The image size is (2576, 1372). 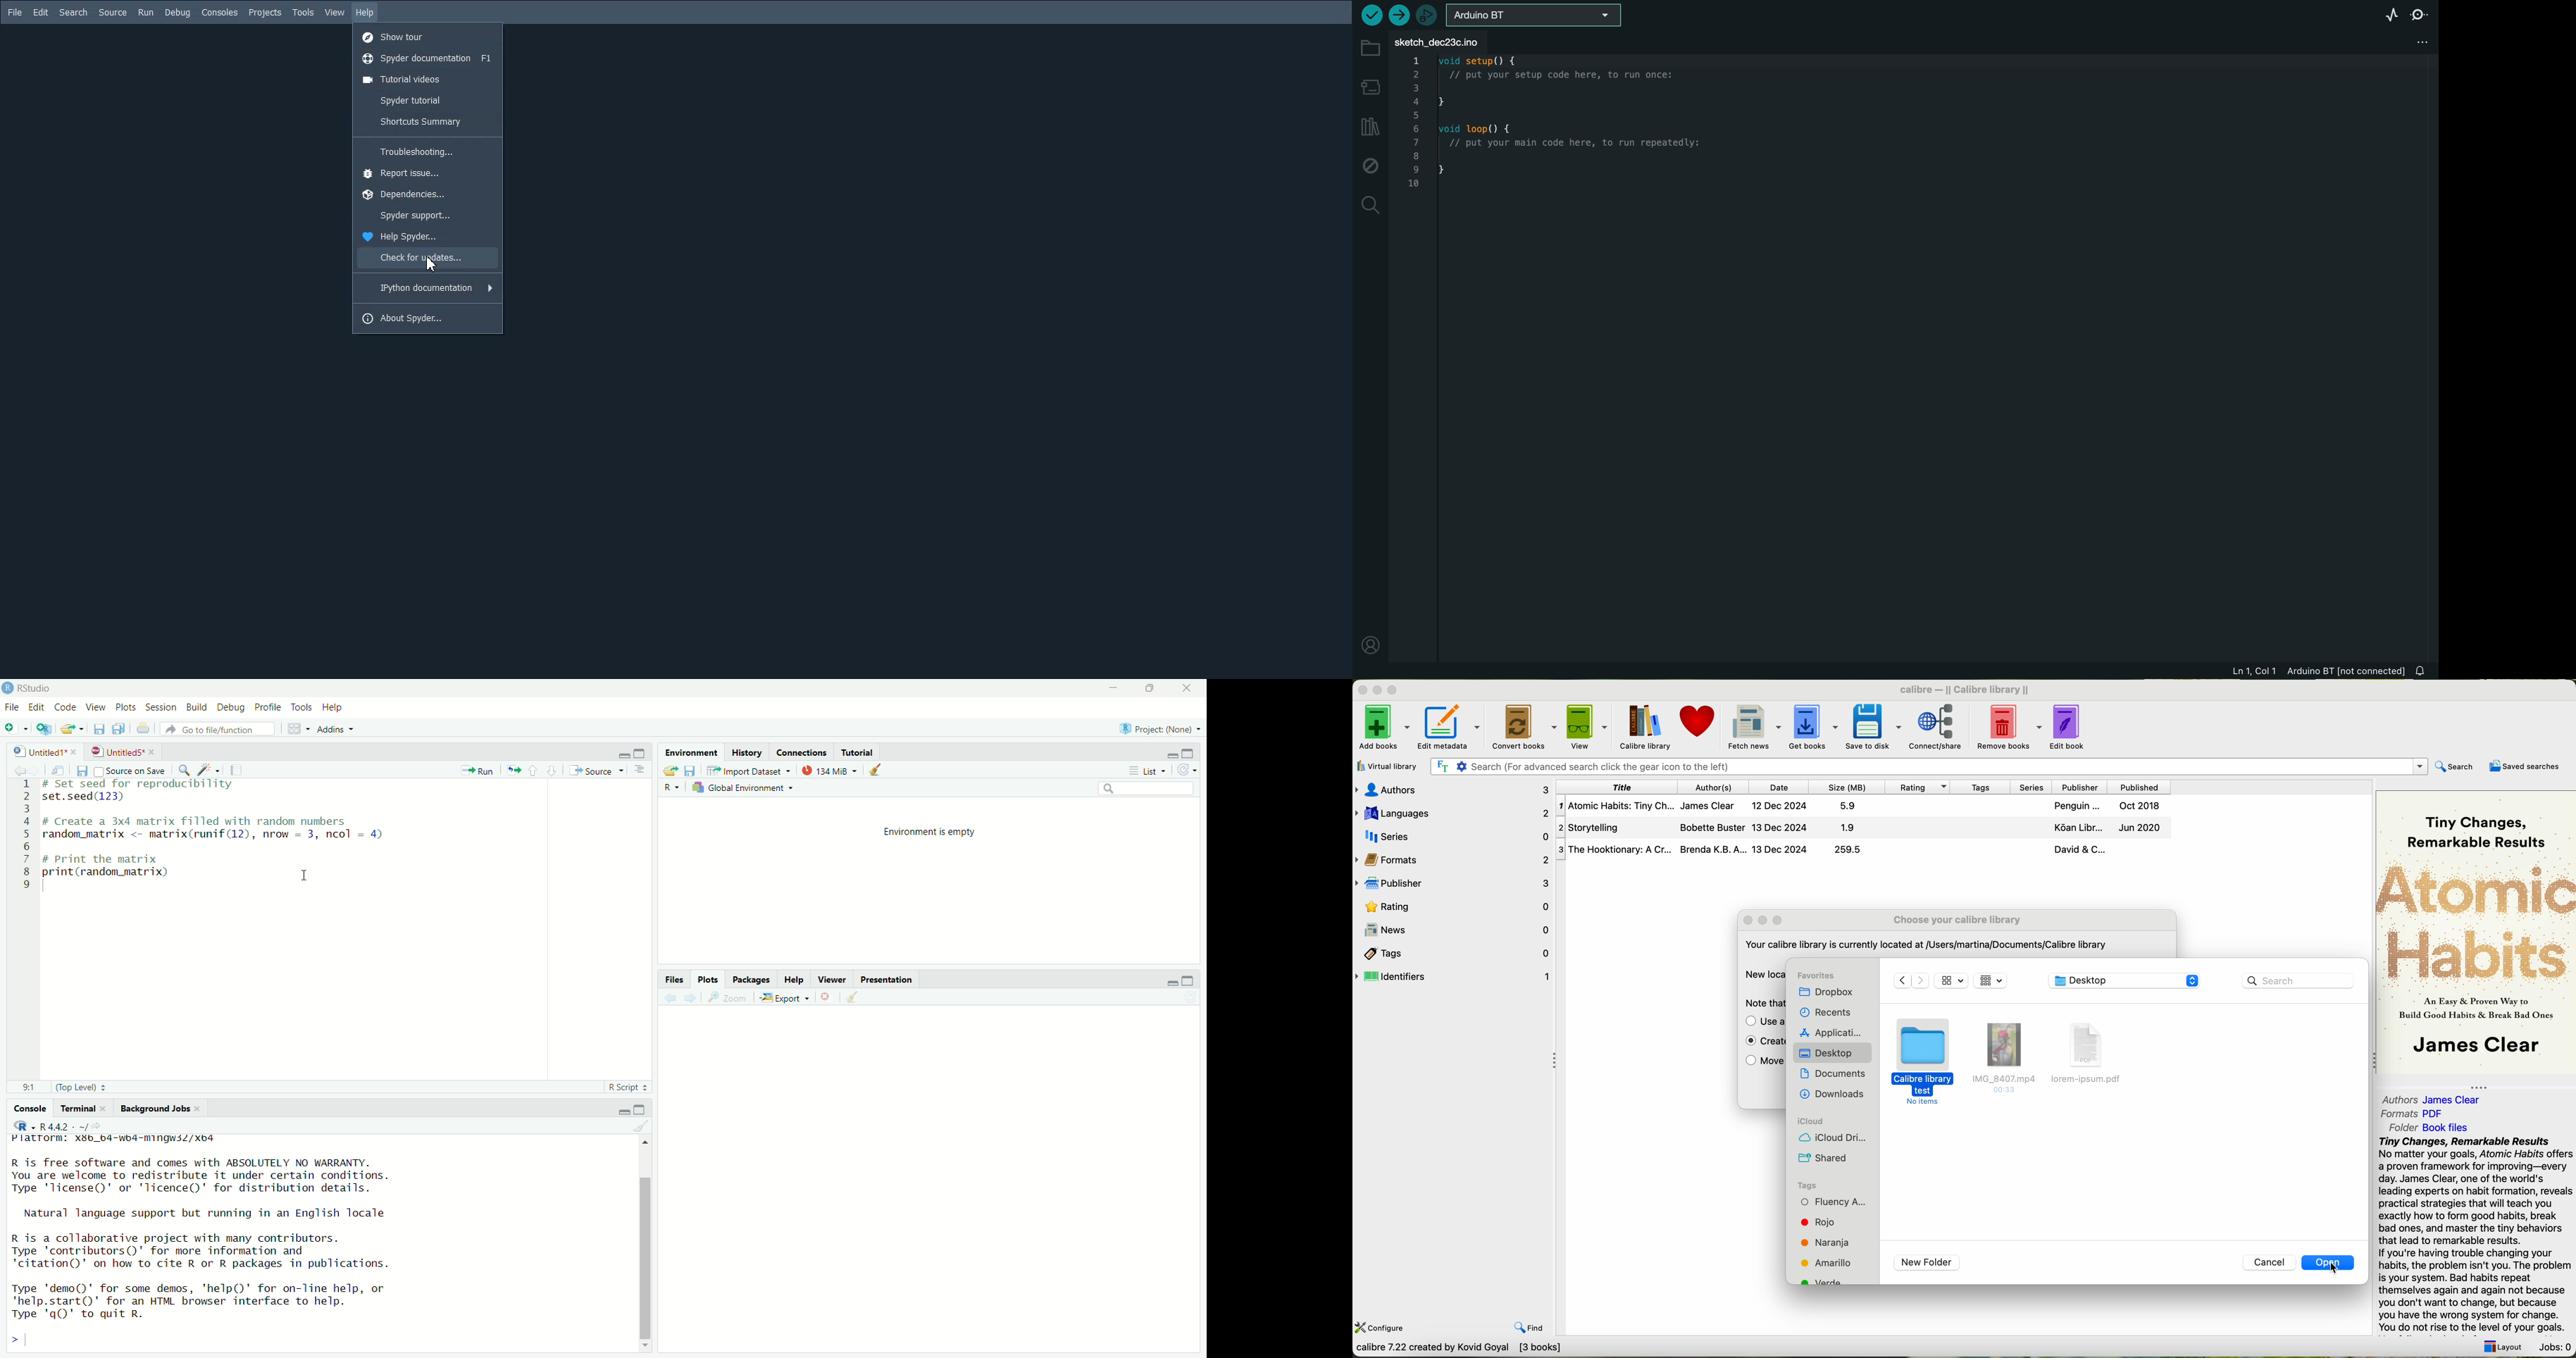 What do you see at coordinates (1766, 921) in the screenshot?
I see `minimize` at bounding box center [1766, 921].